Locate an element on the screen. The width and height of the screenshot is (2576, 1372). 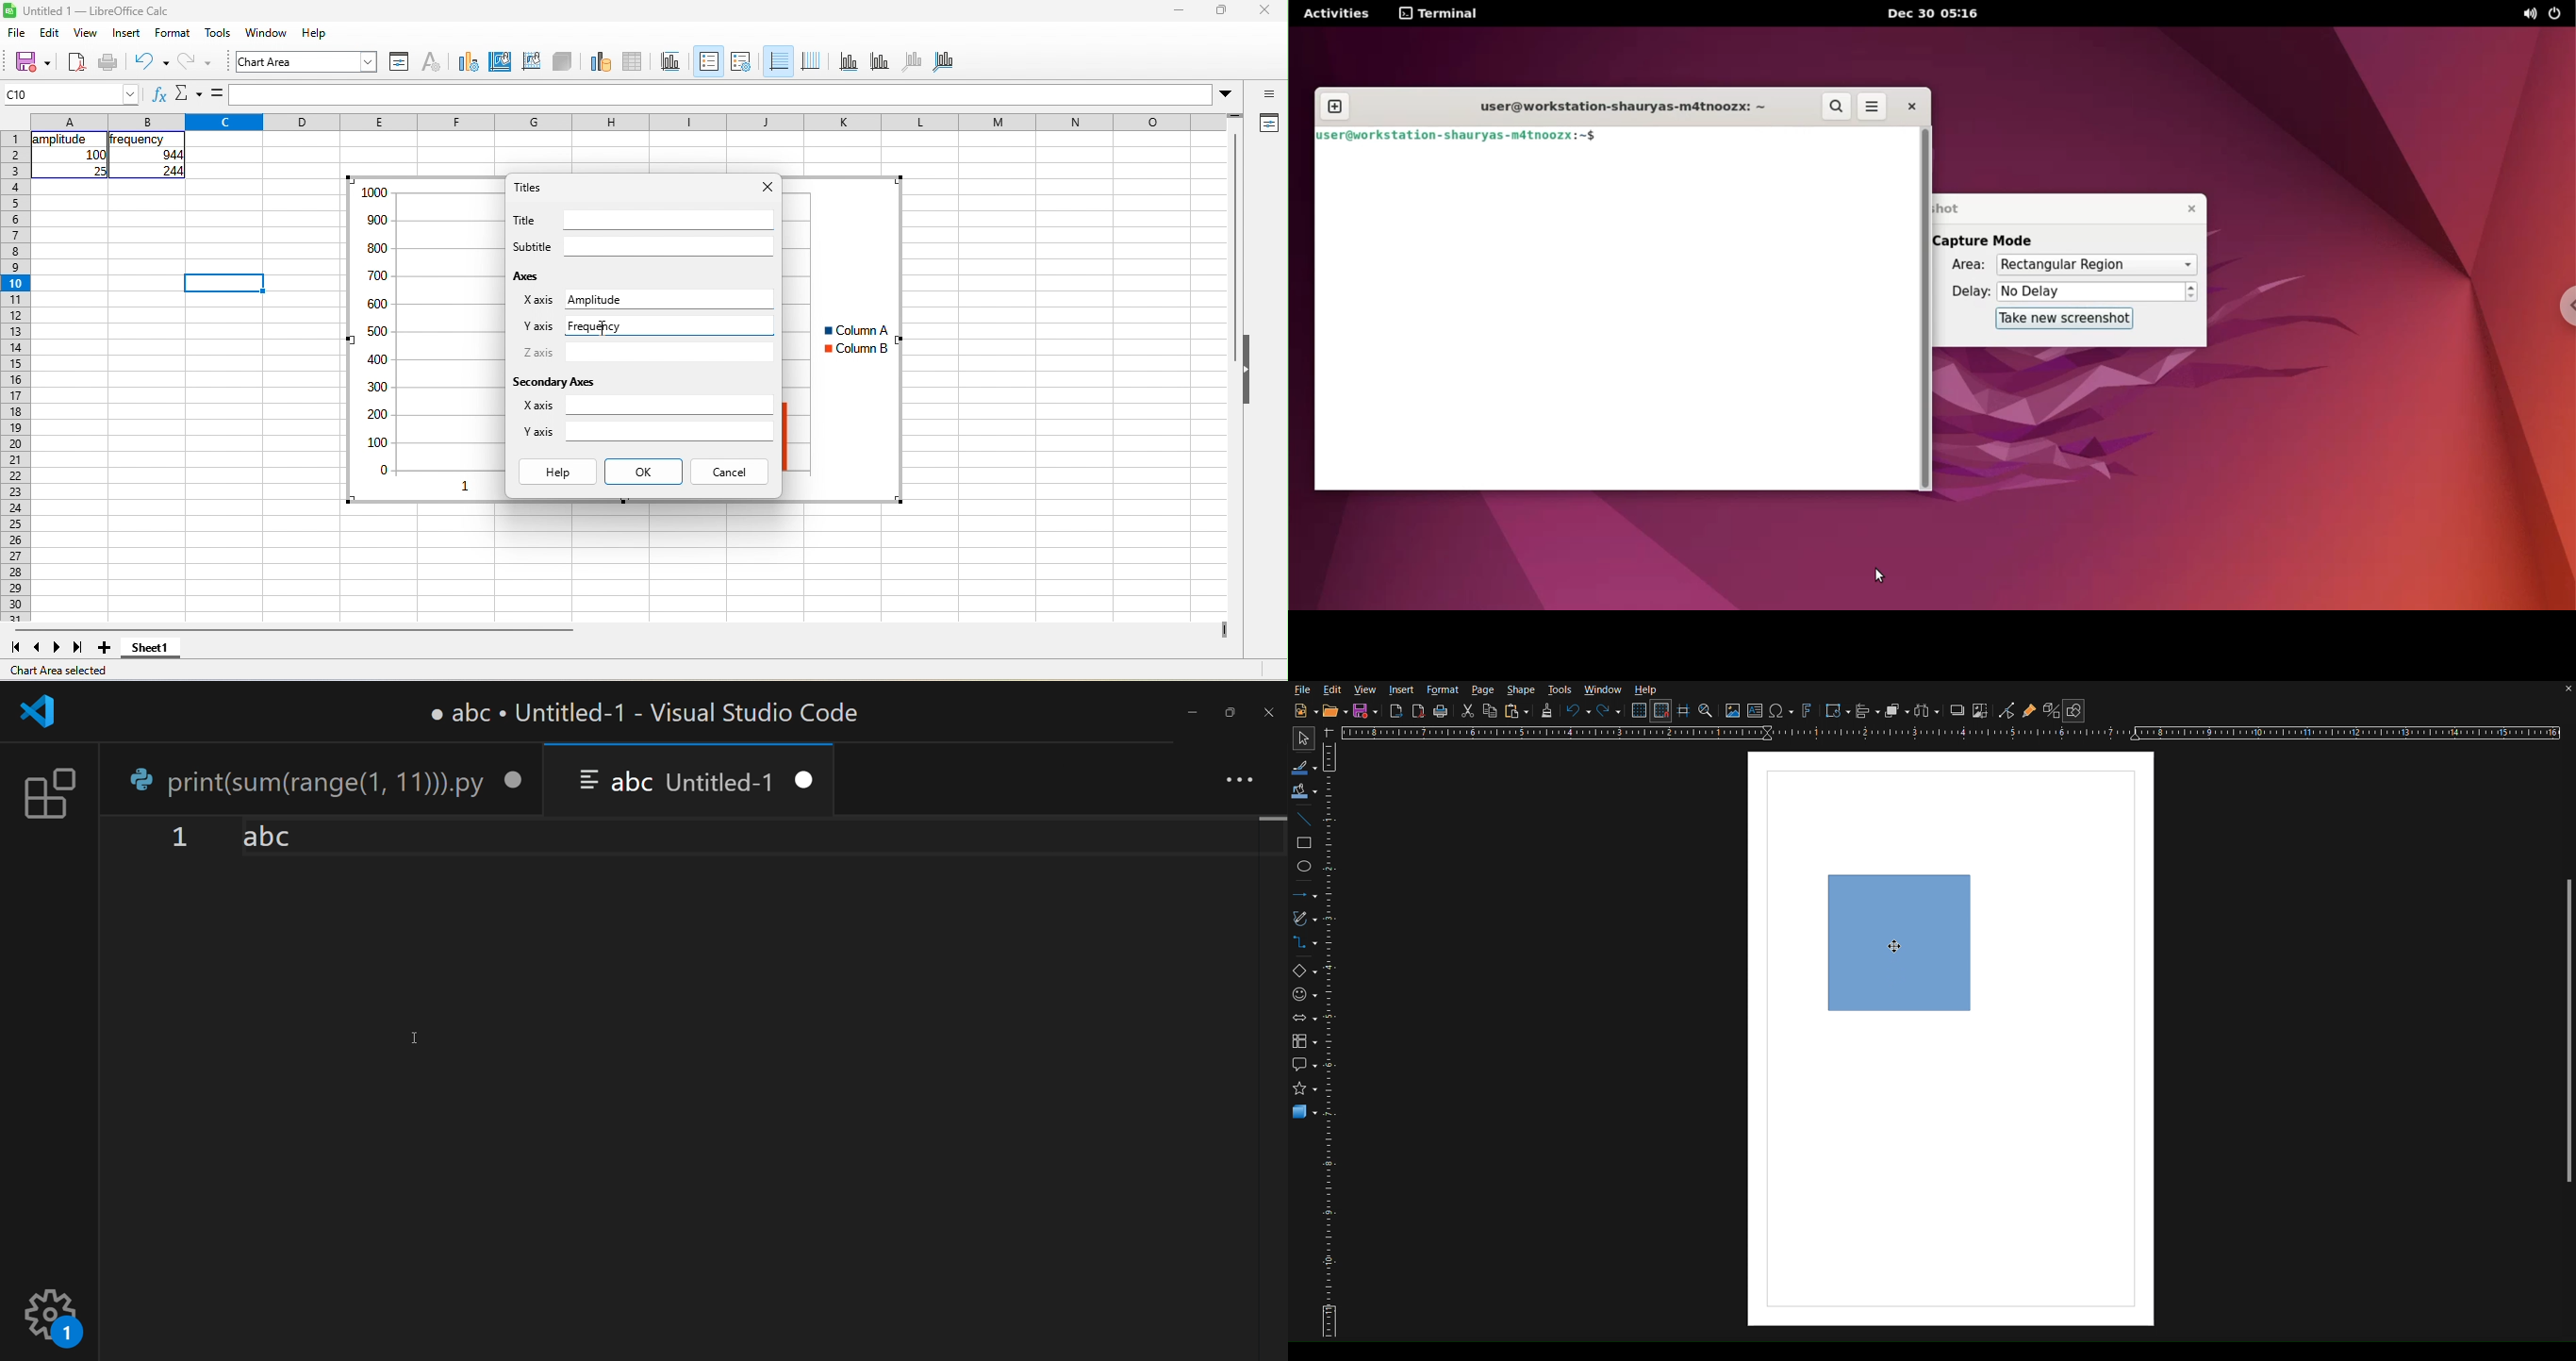
Window is located at coordinates (1601, 690).